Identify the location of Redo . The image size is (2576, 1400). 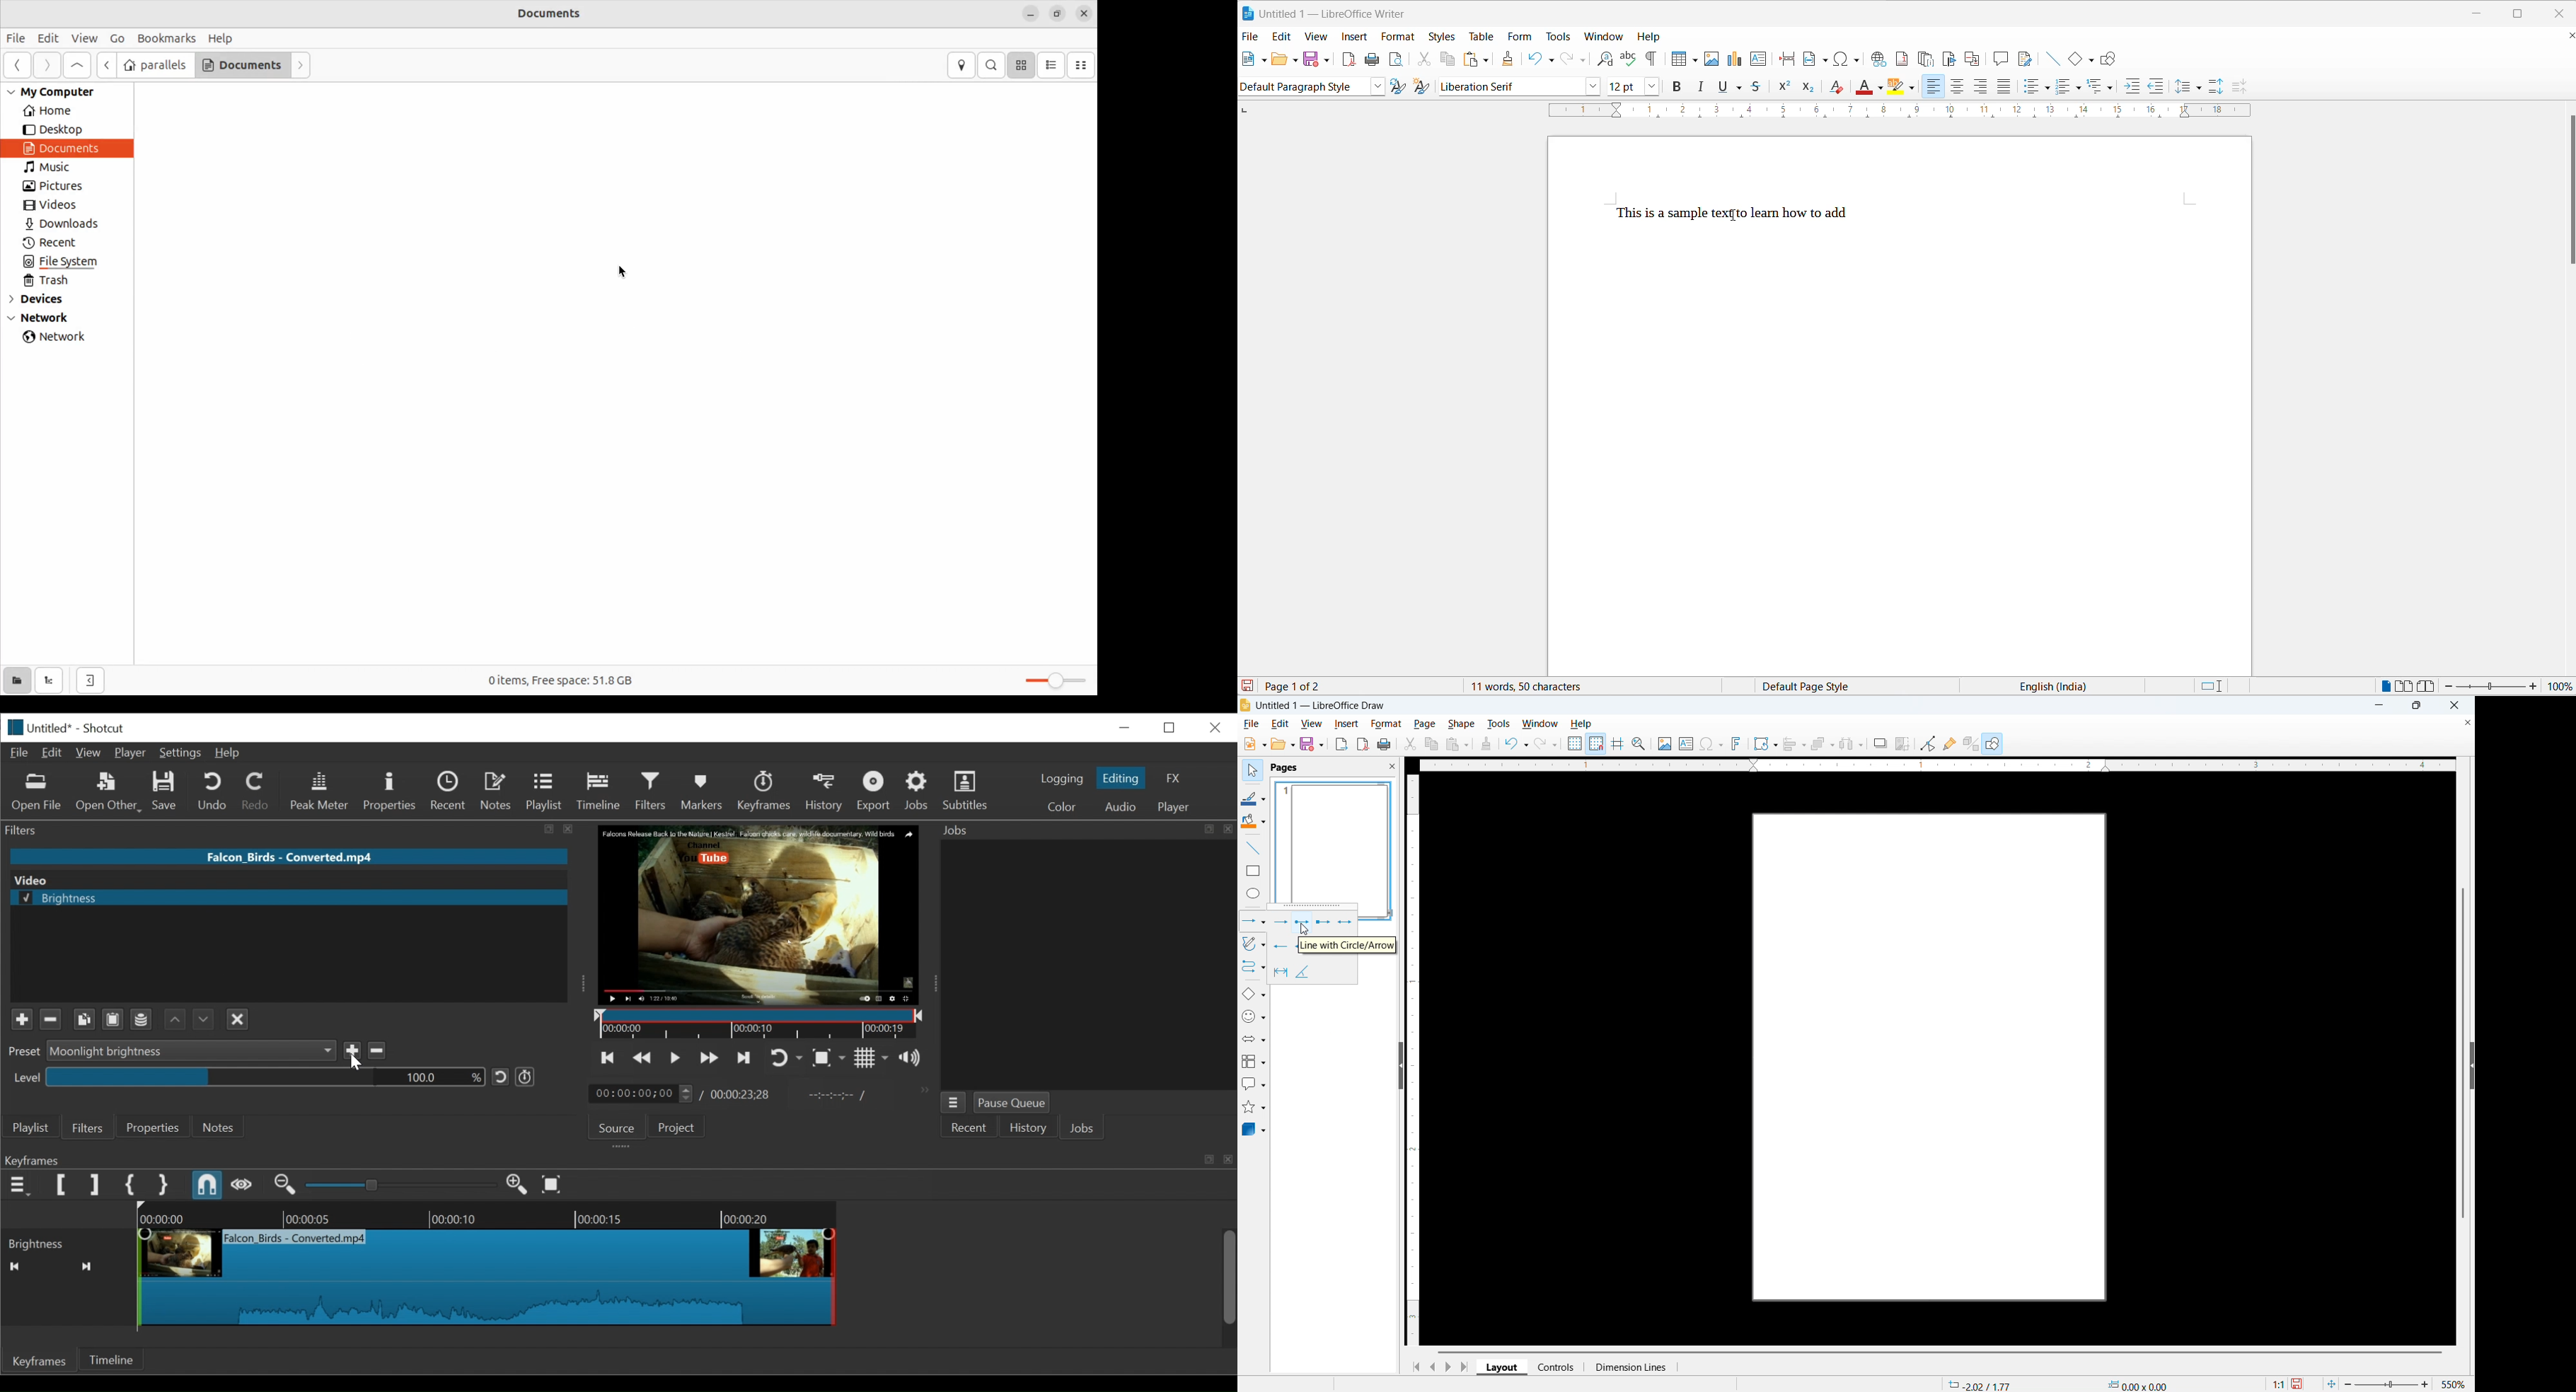
(1546, 744).